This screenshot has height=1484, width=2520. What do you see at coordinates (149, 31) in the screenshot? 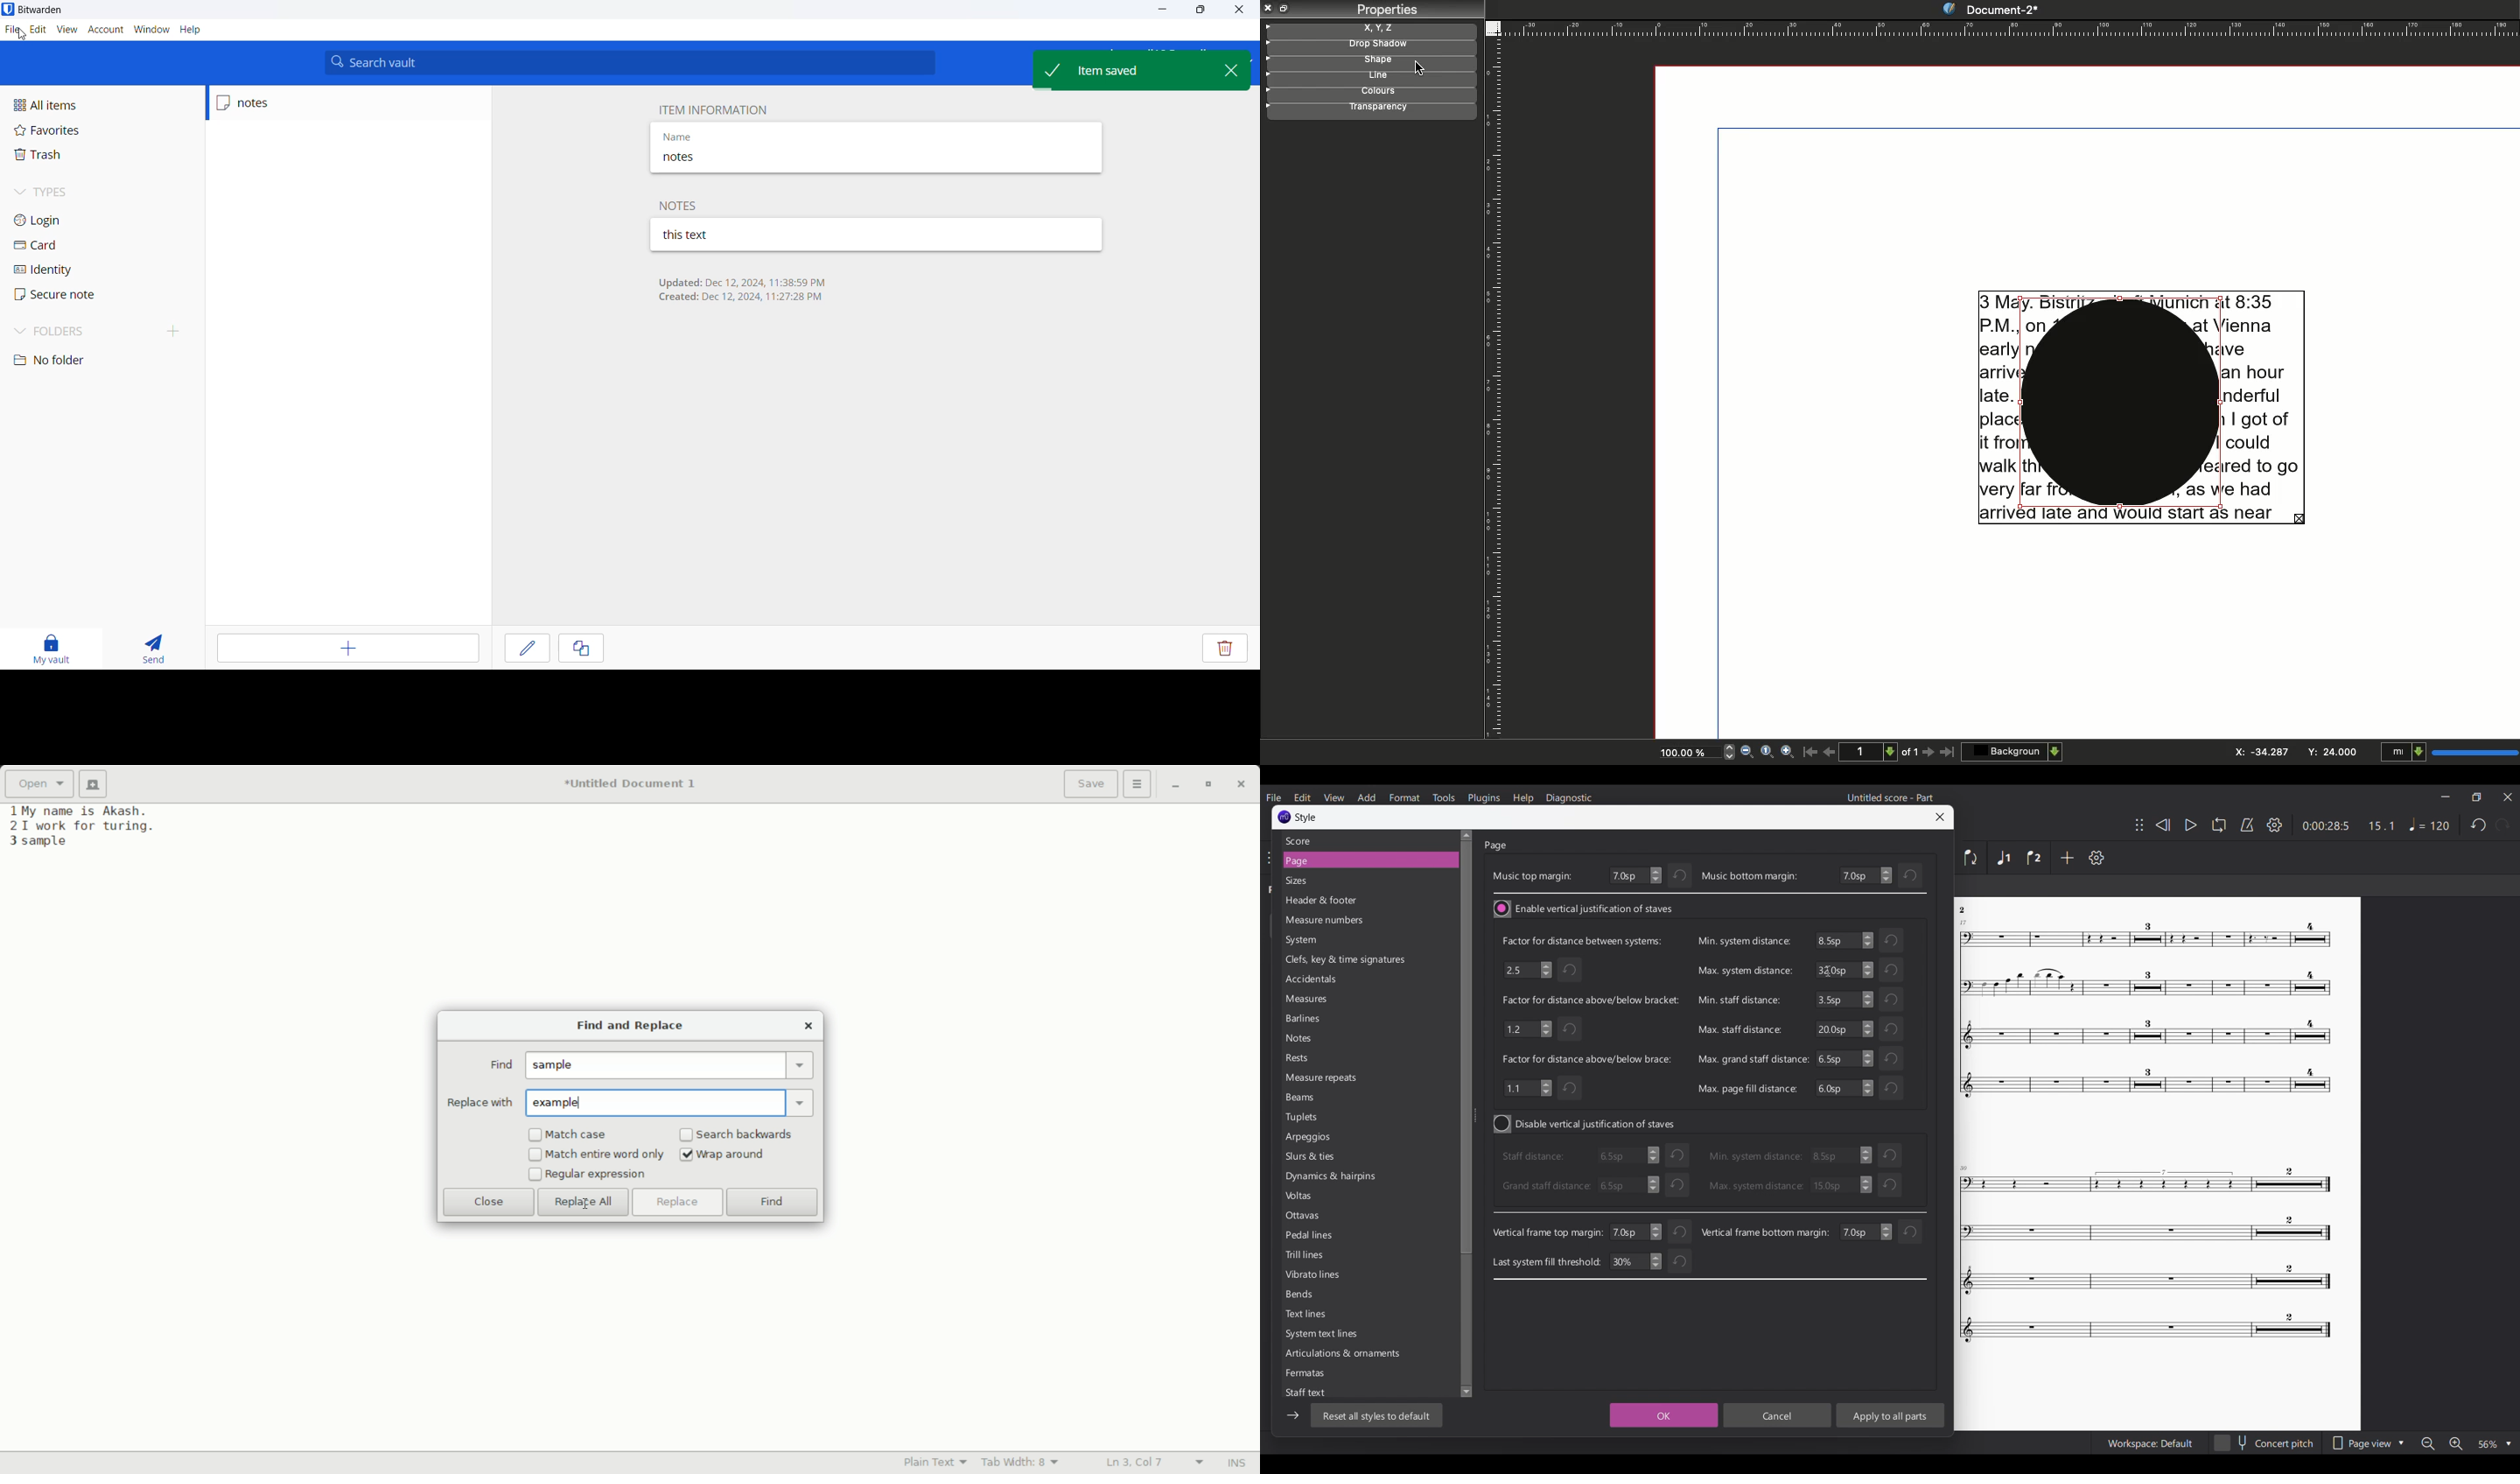
I see `window` at bounding box center [149, 31].